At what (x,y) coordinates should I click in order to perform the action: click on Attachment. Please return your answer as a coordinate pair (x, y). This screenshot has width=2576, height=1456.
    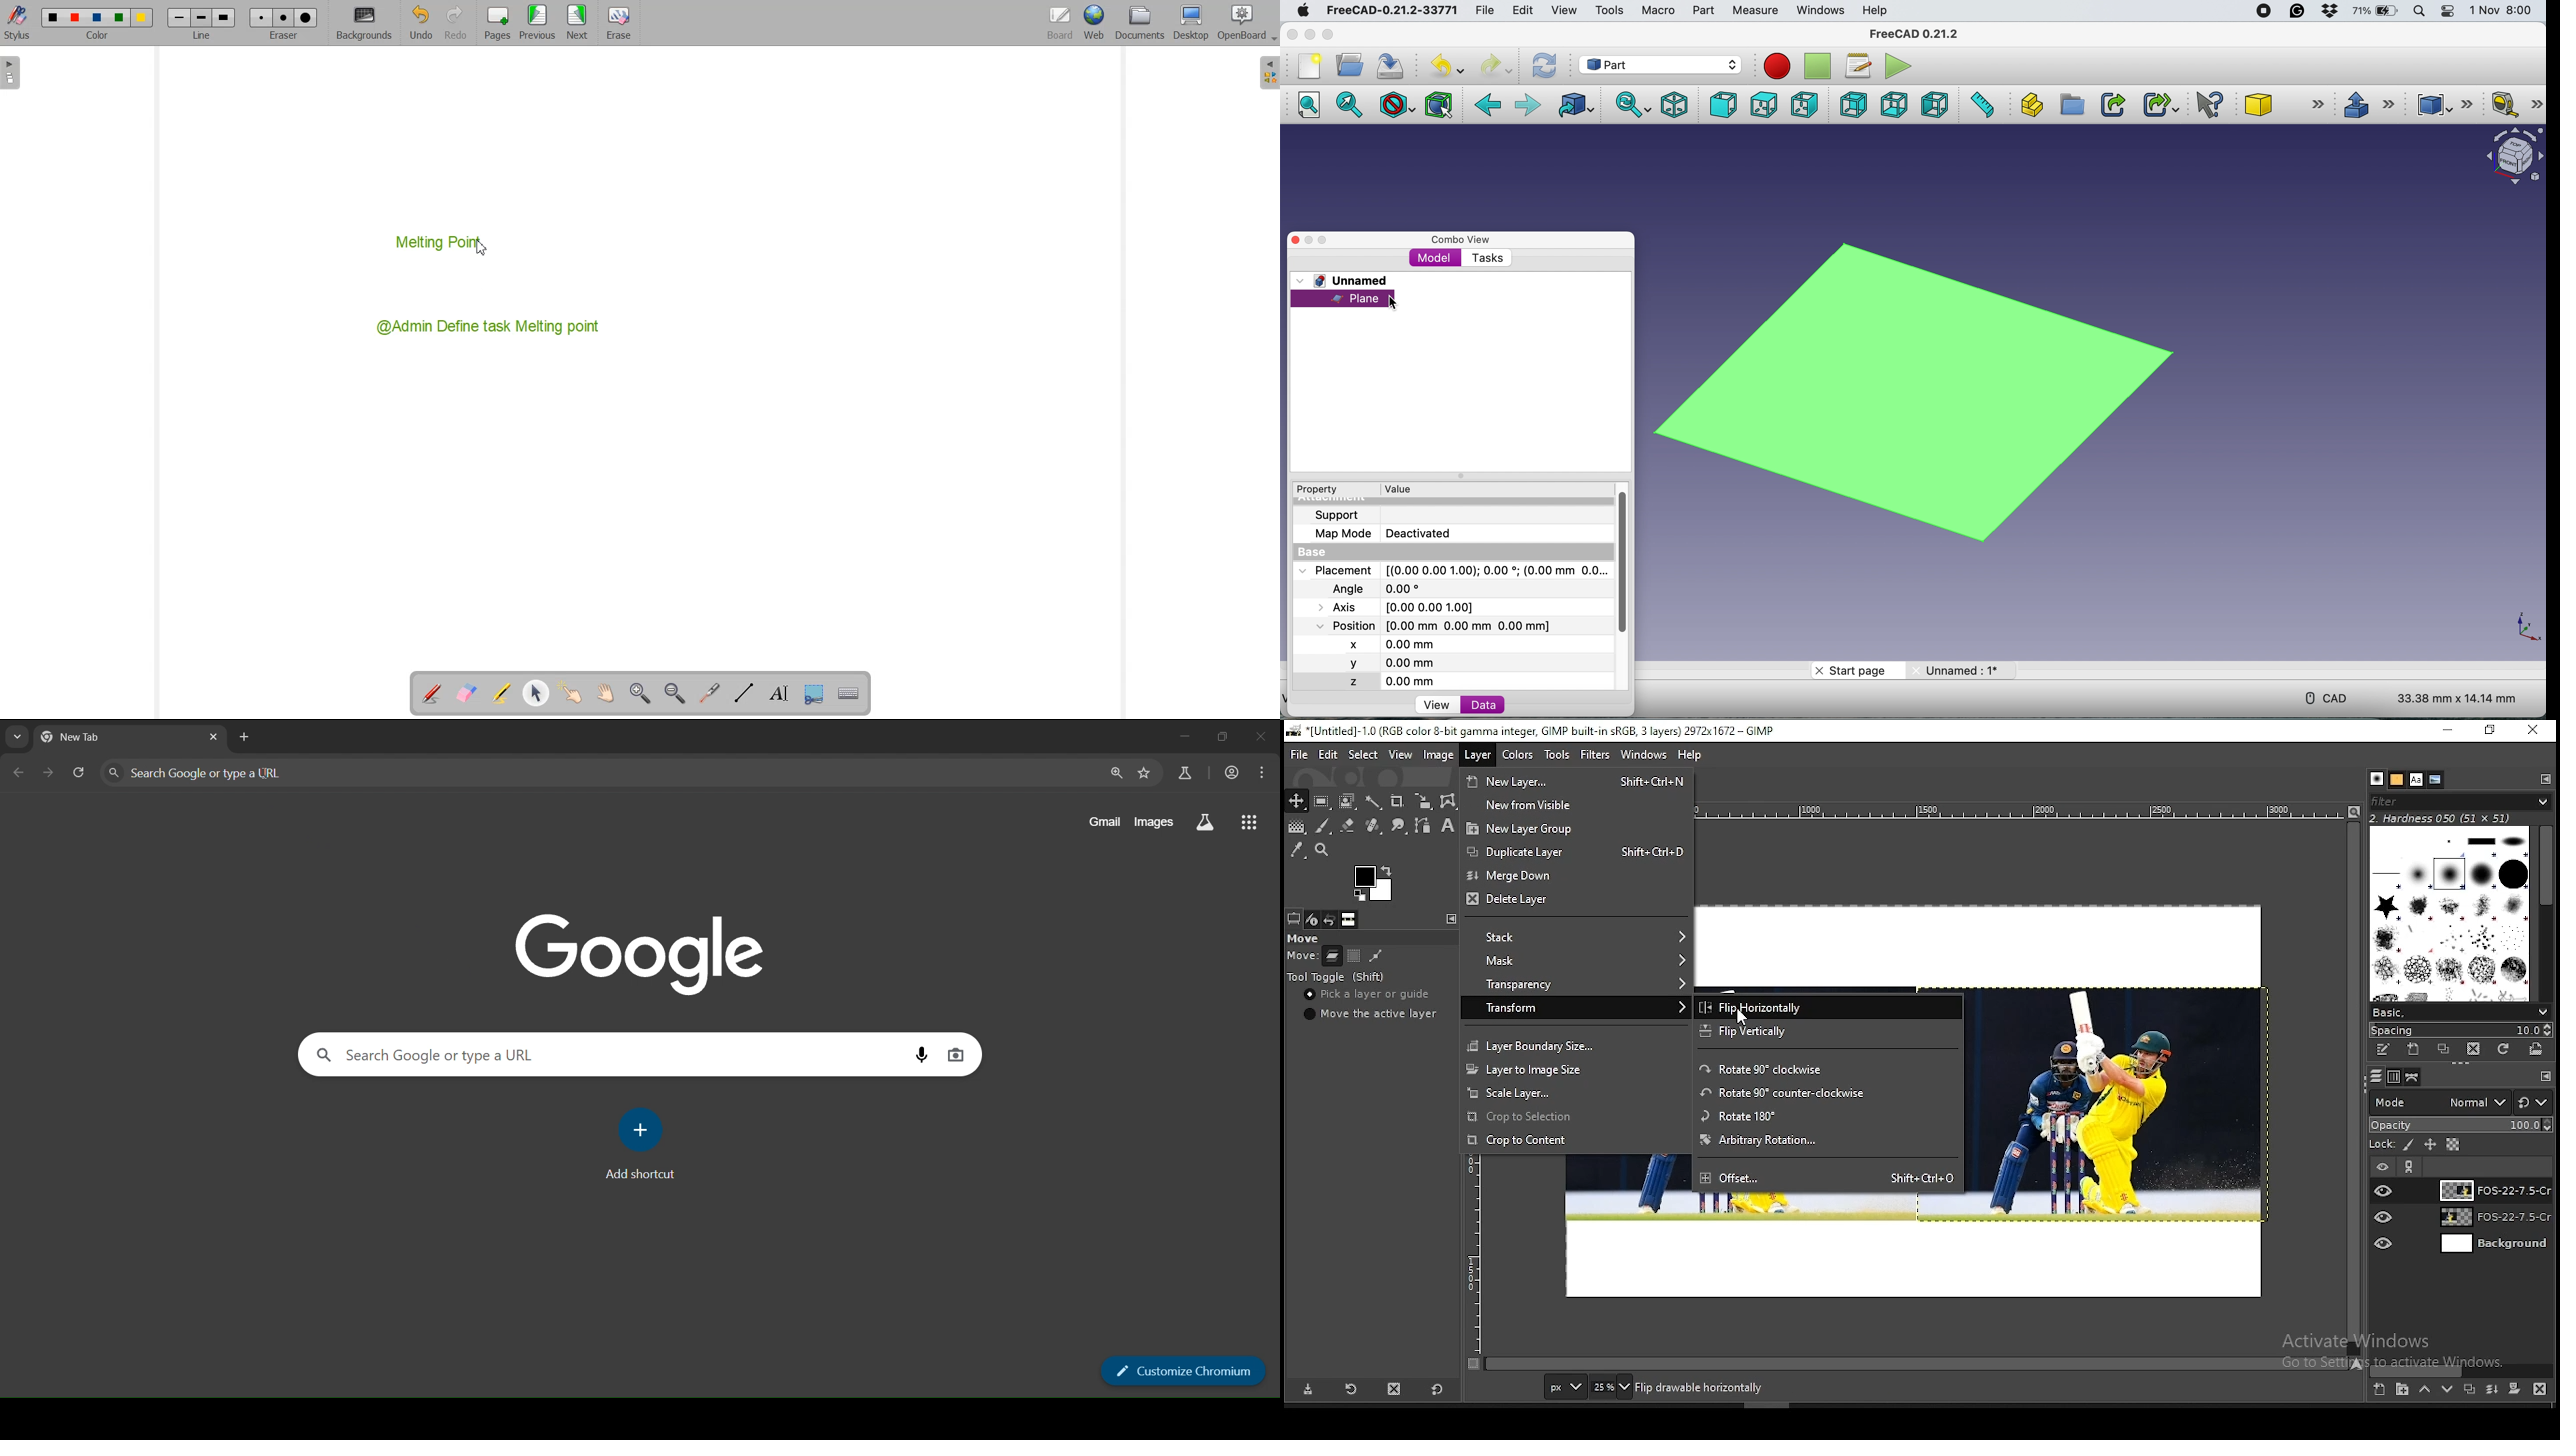
    Looking at the image, I should click on (1332, 500).